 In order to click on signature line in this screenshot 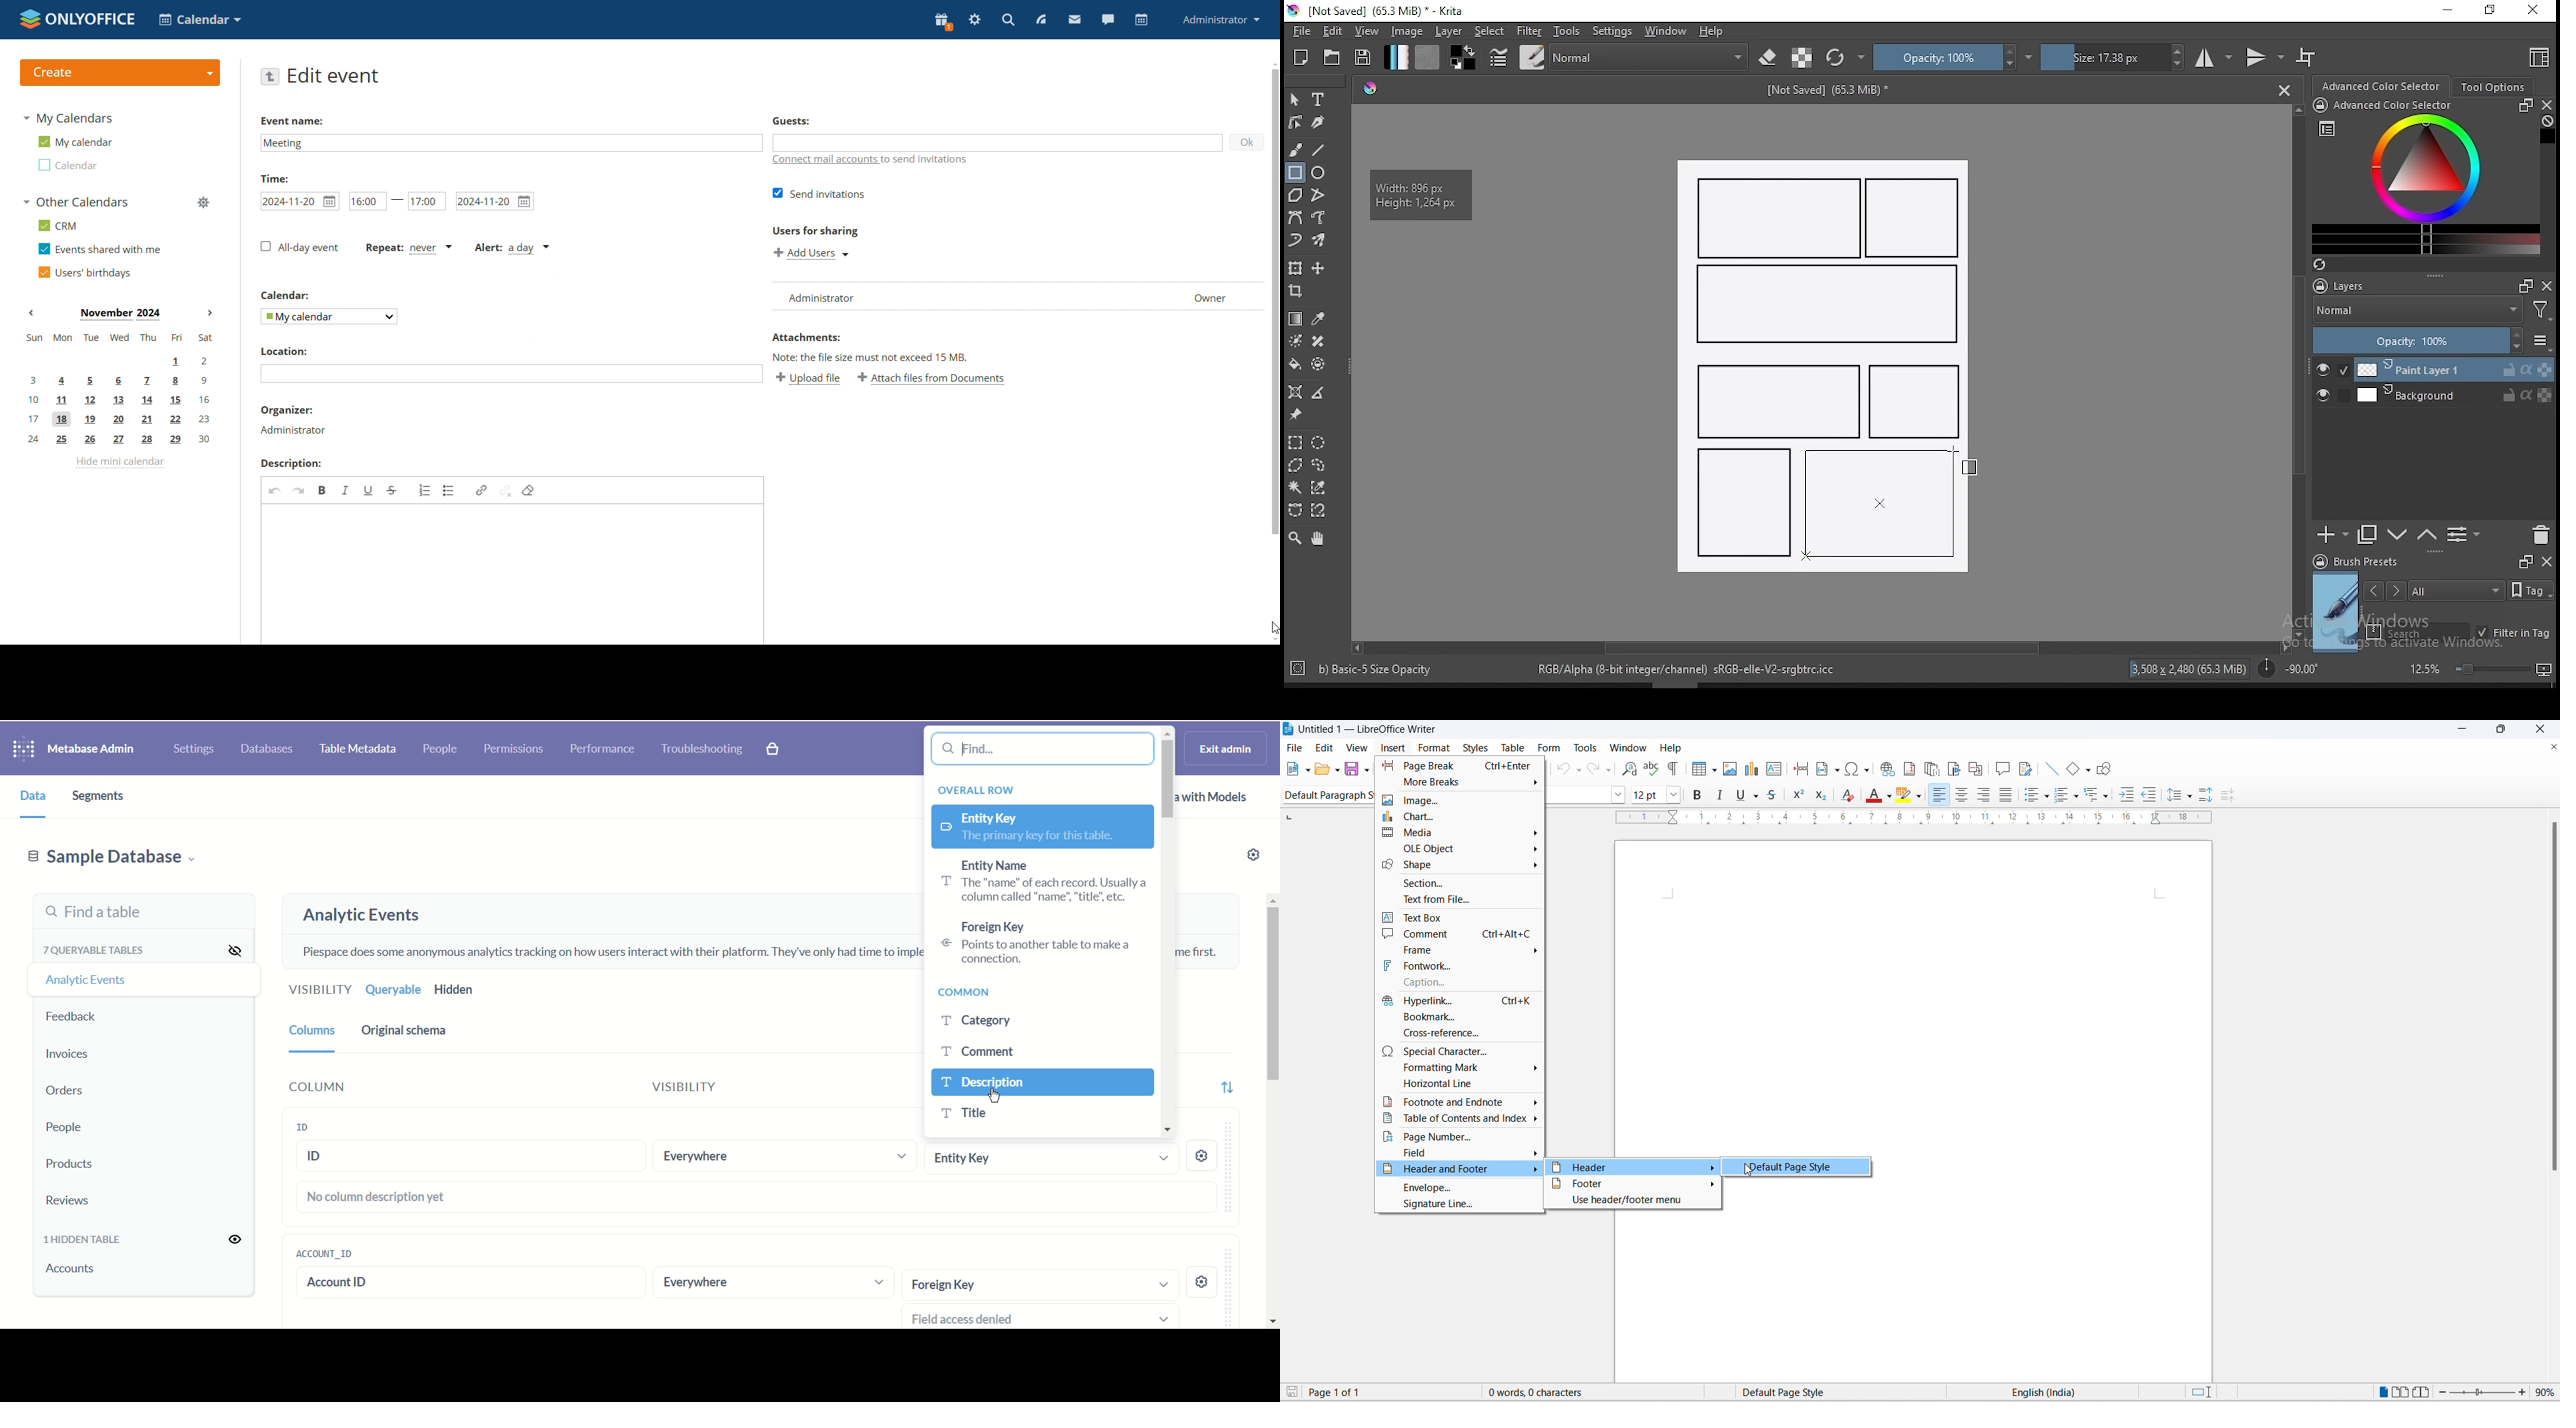, I will do `click(1458, 1208)`.